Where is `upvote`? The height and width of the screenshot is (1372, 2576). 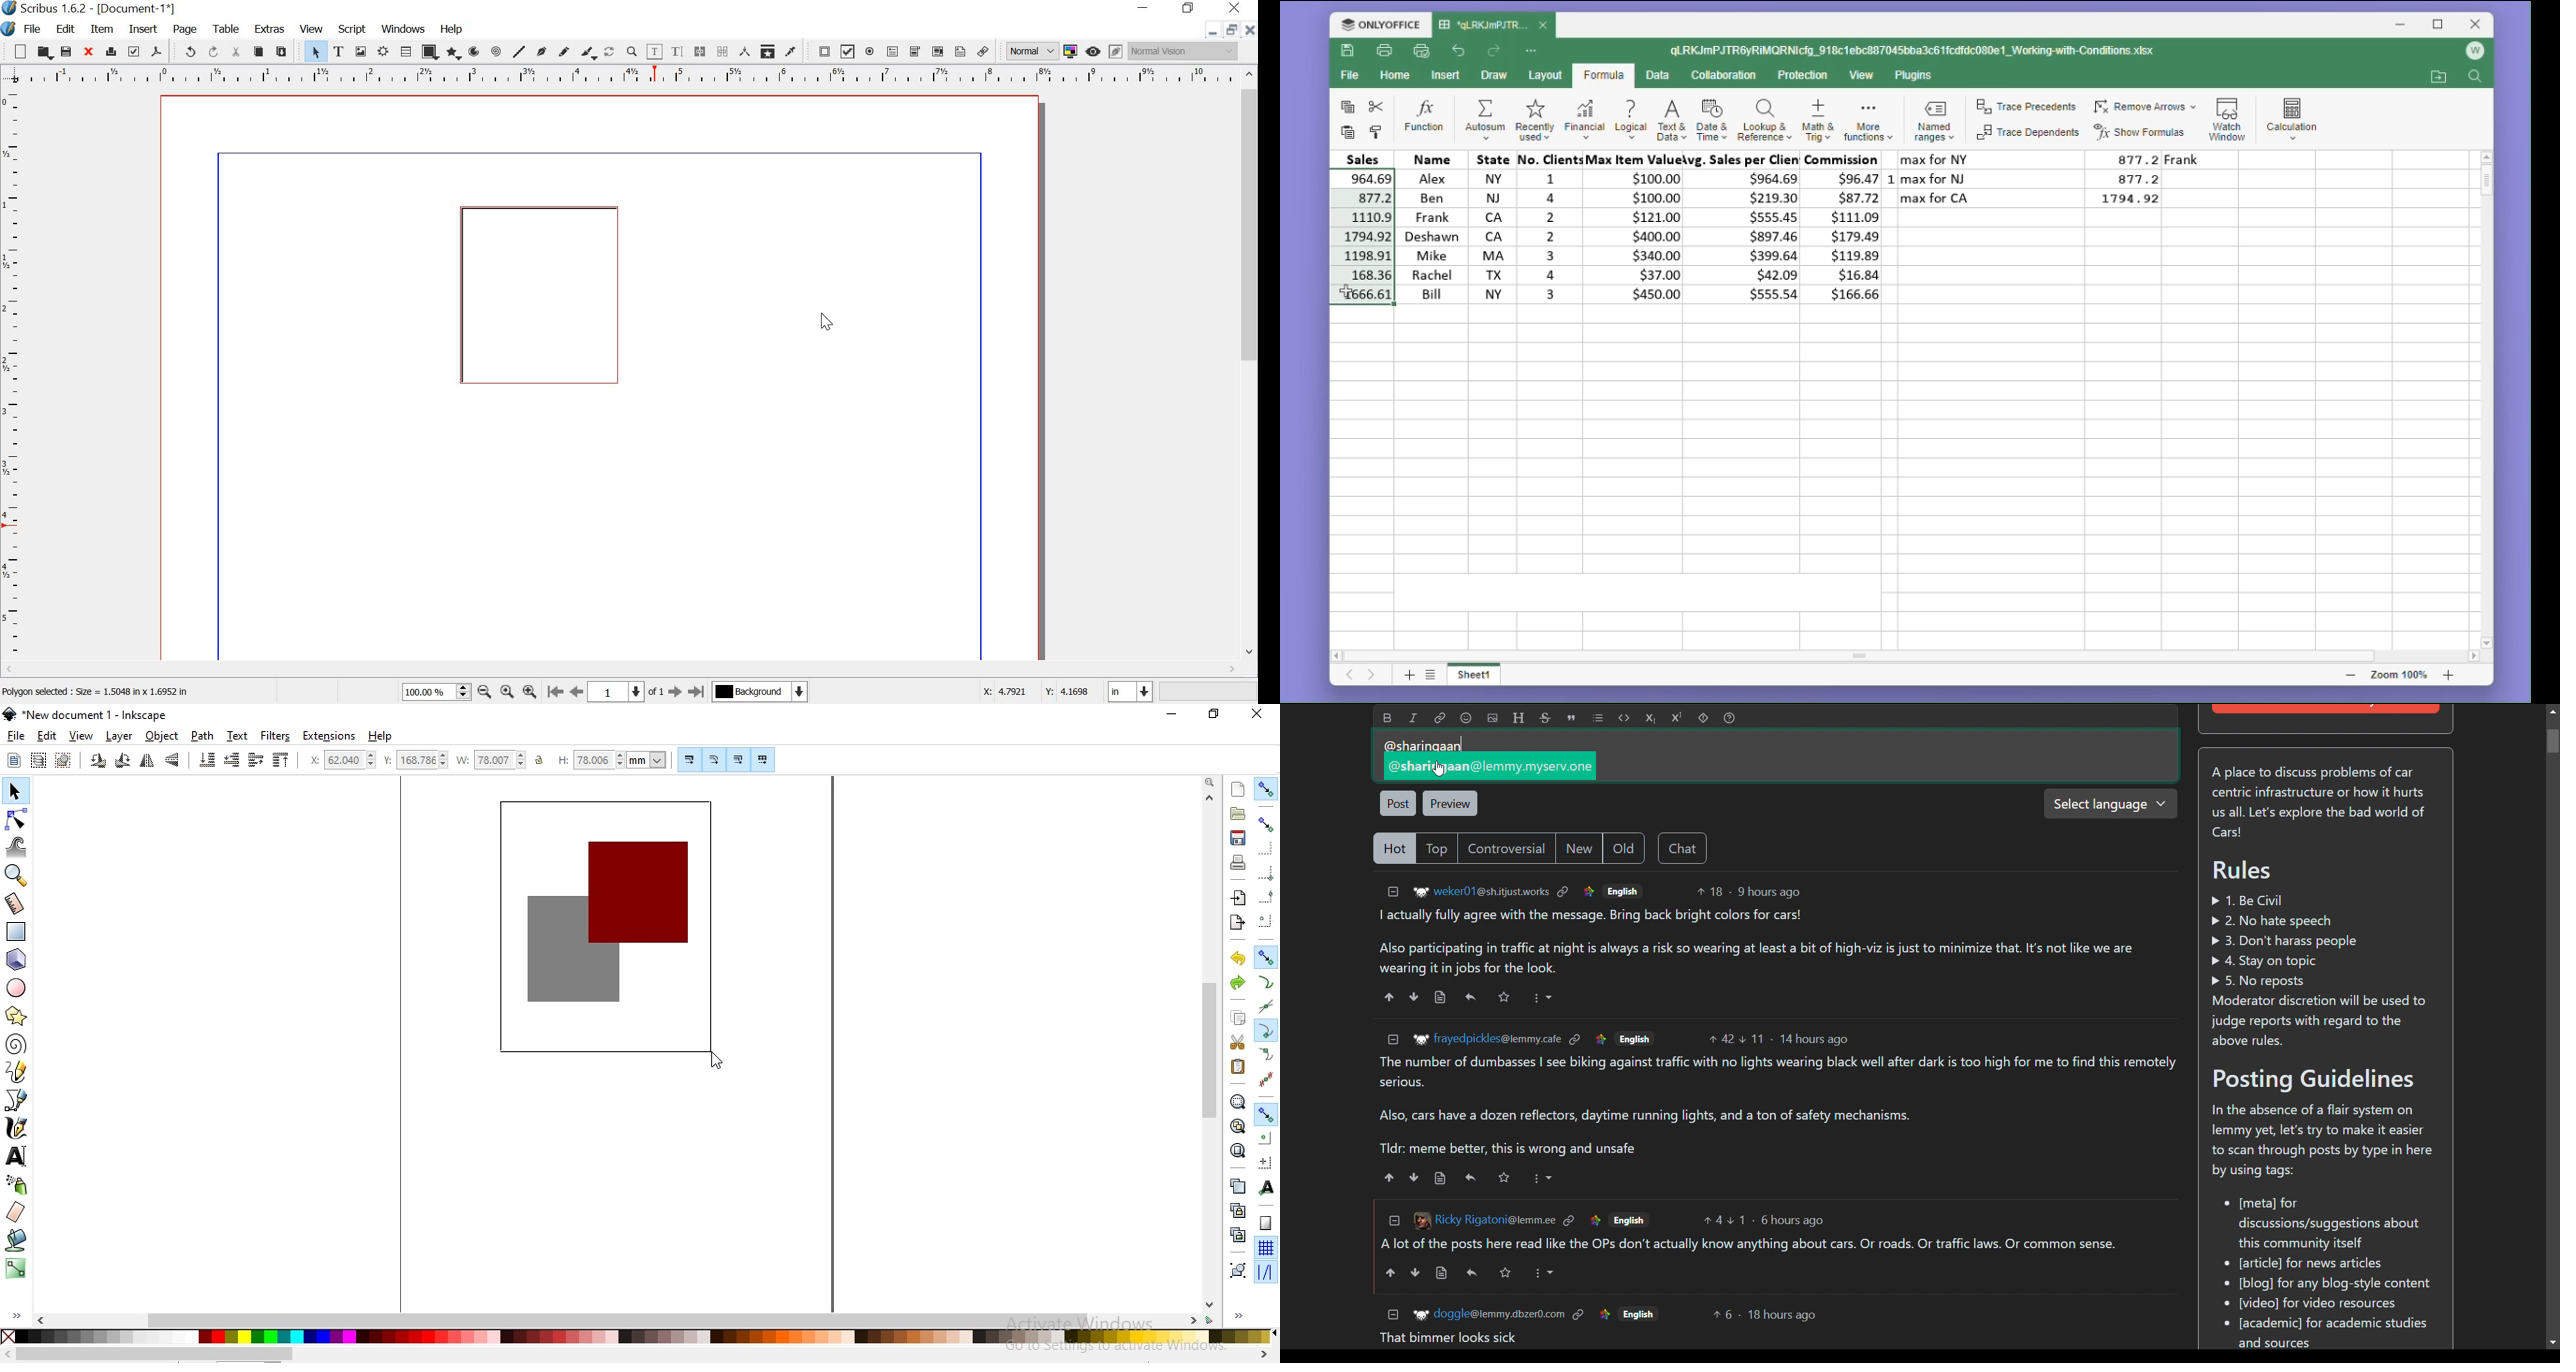
upvote is located at coordinates (1389, 1273).